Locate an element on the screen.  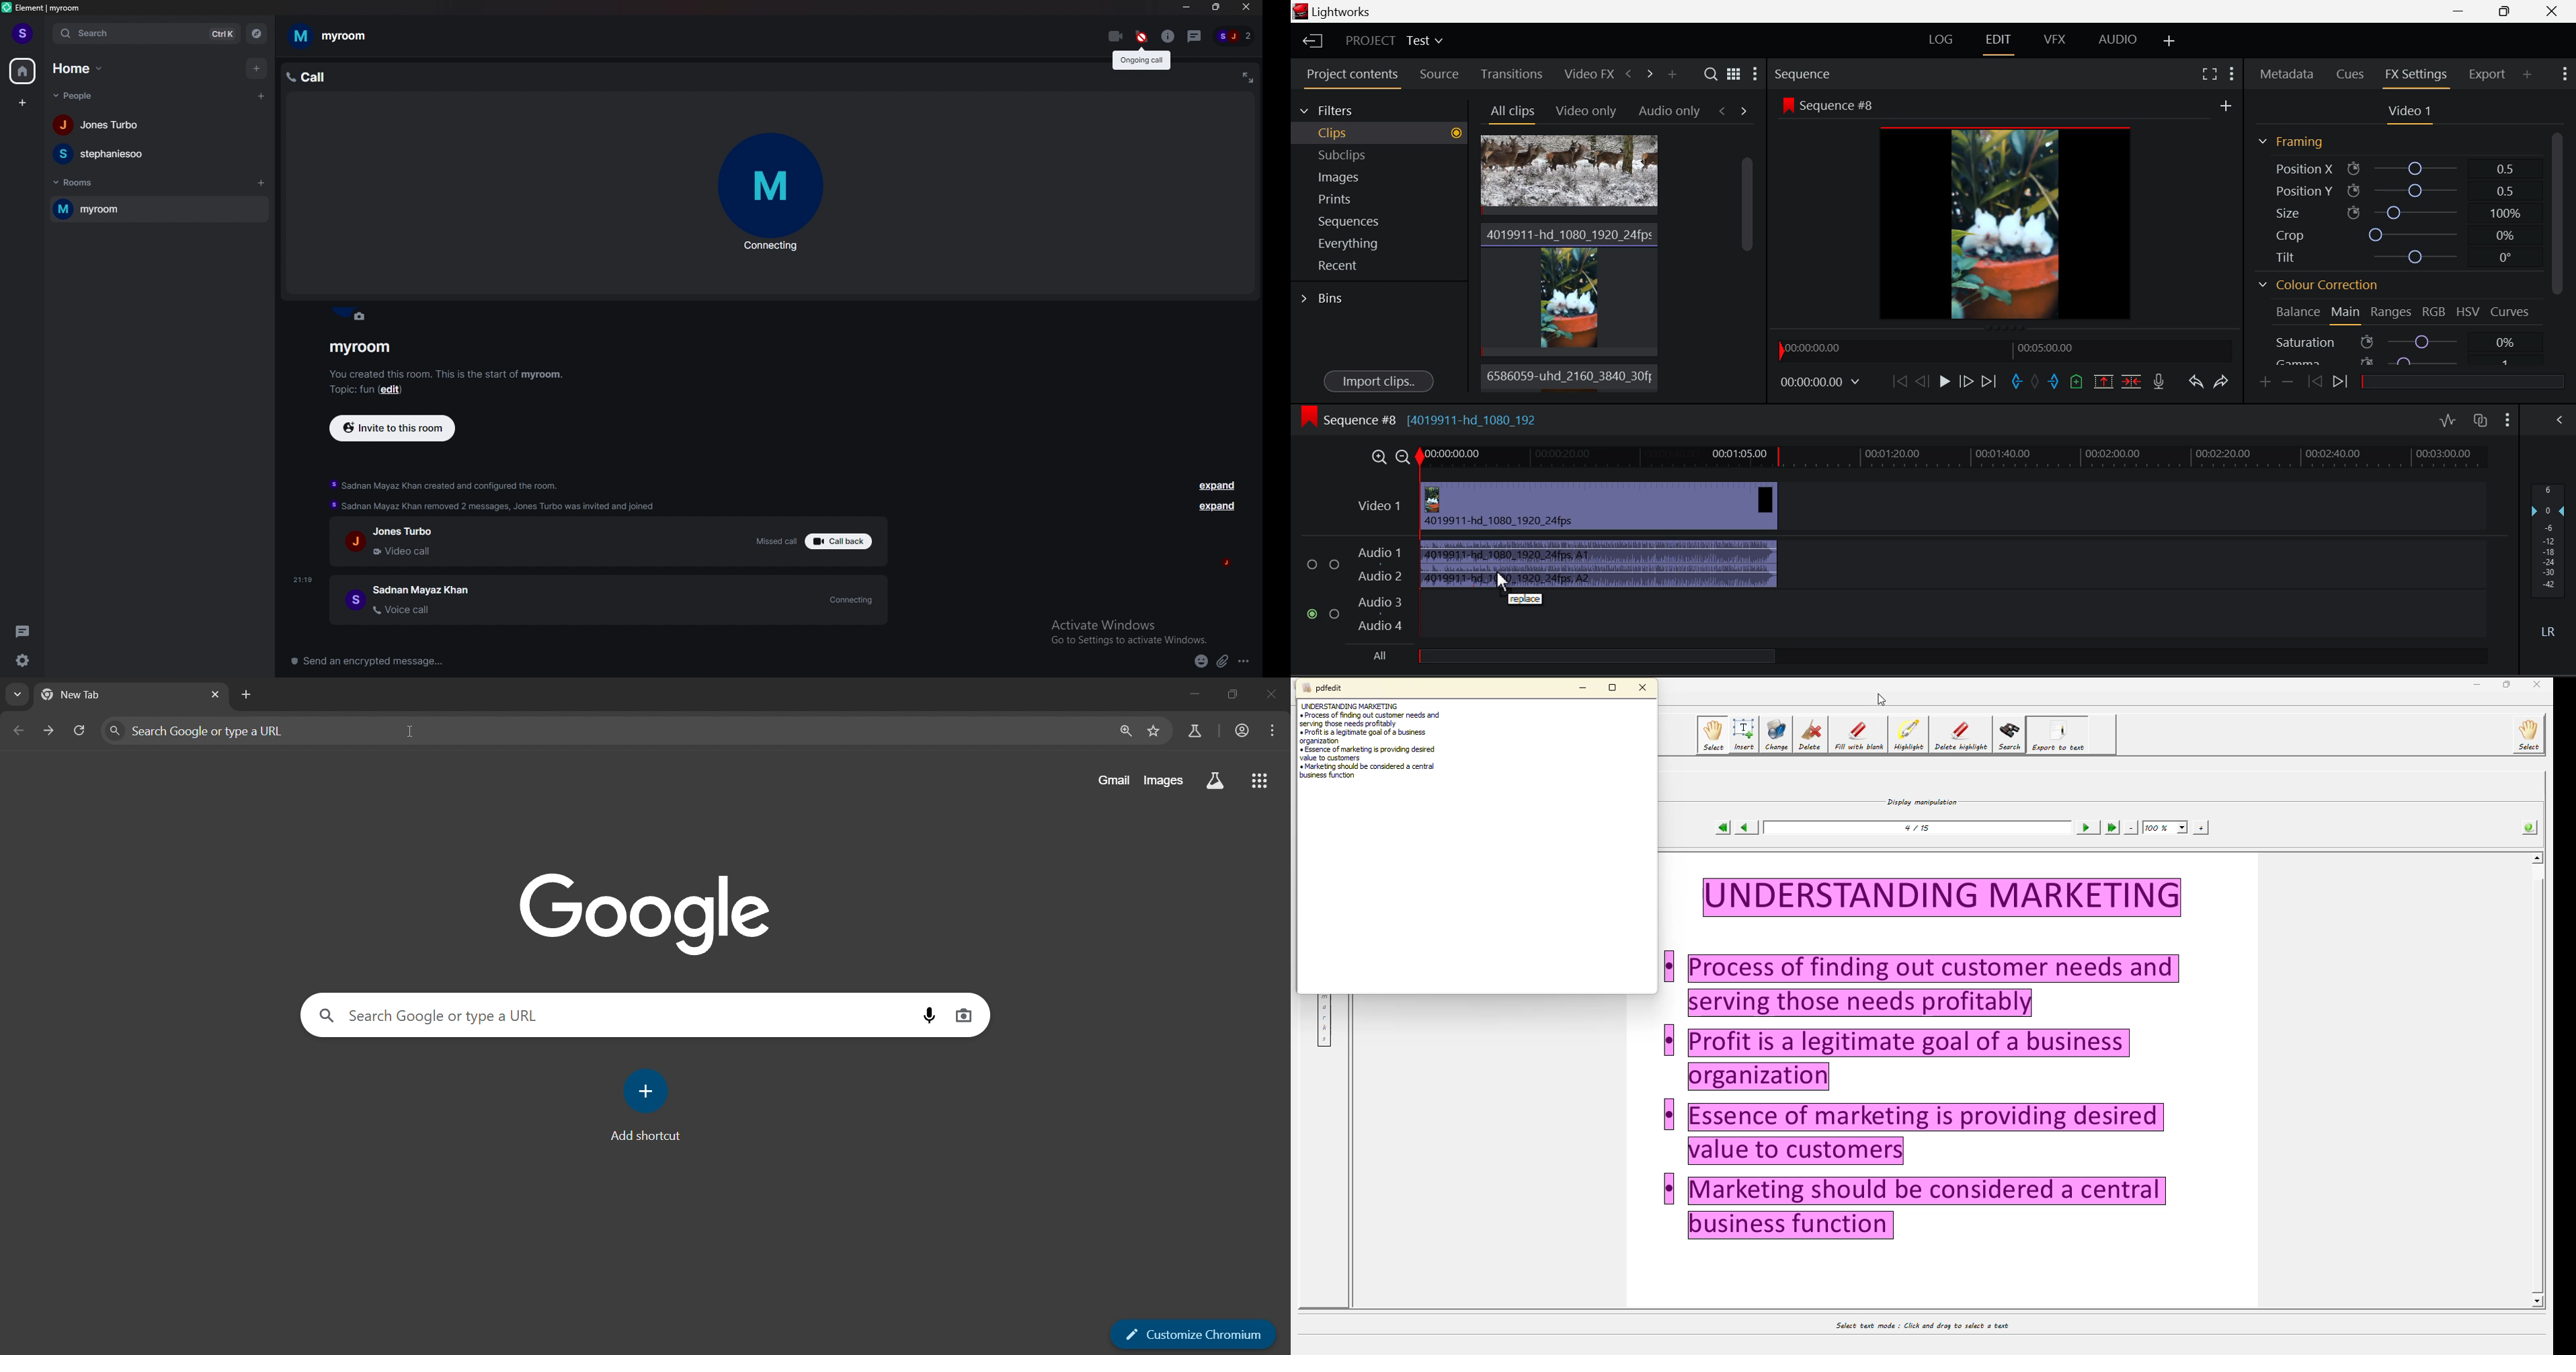
restore down is located at coordinates (1231, 696).